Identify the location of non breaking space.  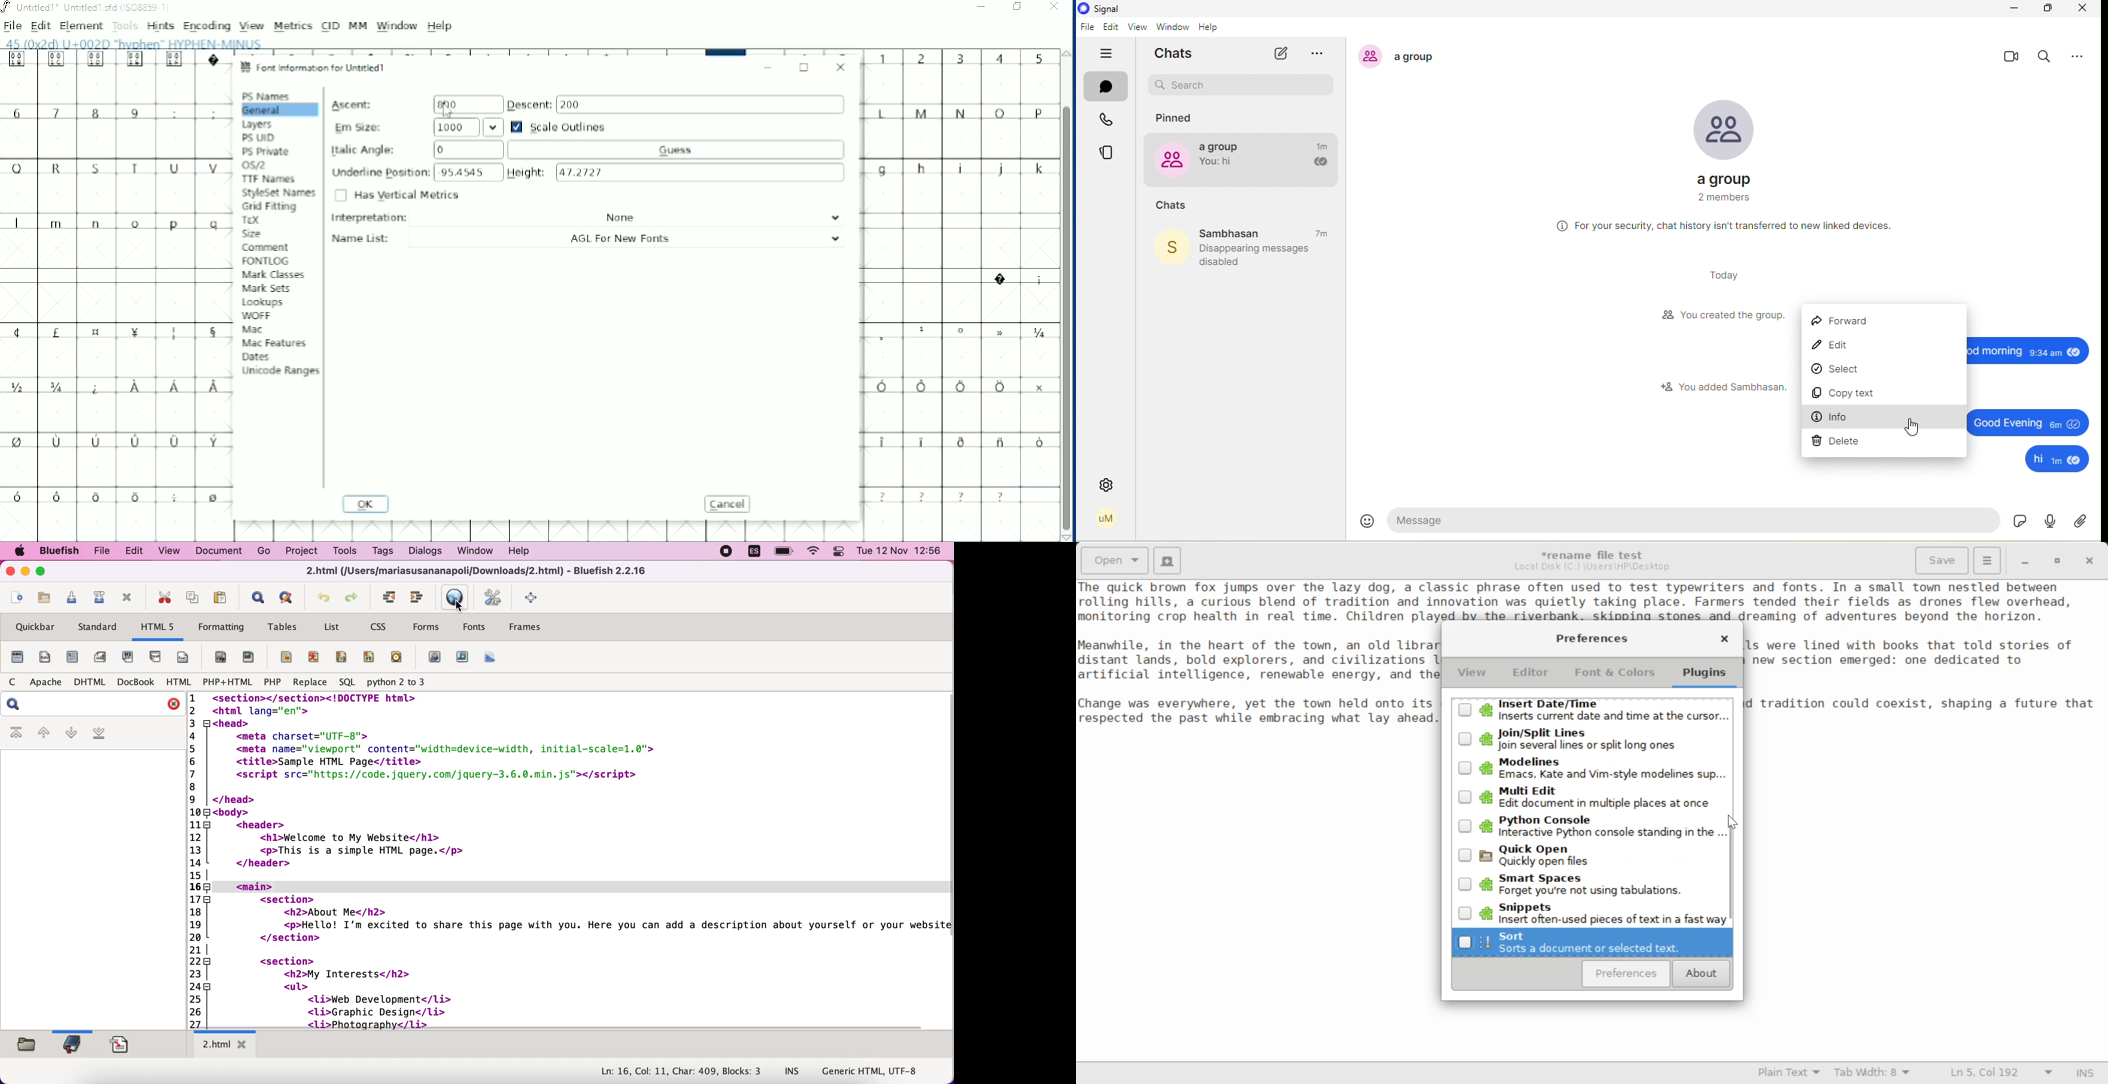
(220, 658).